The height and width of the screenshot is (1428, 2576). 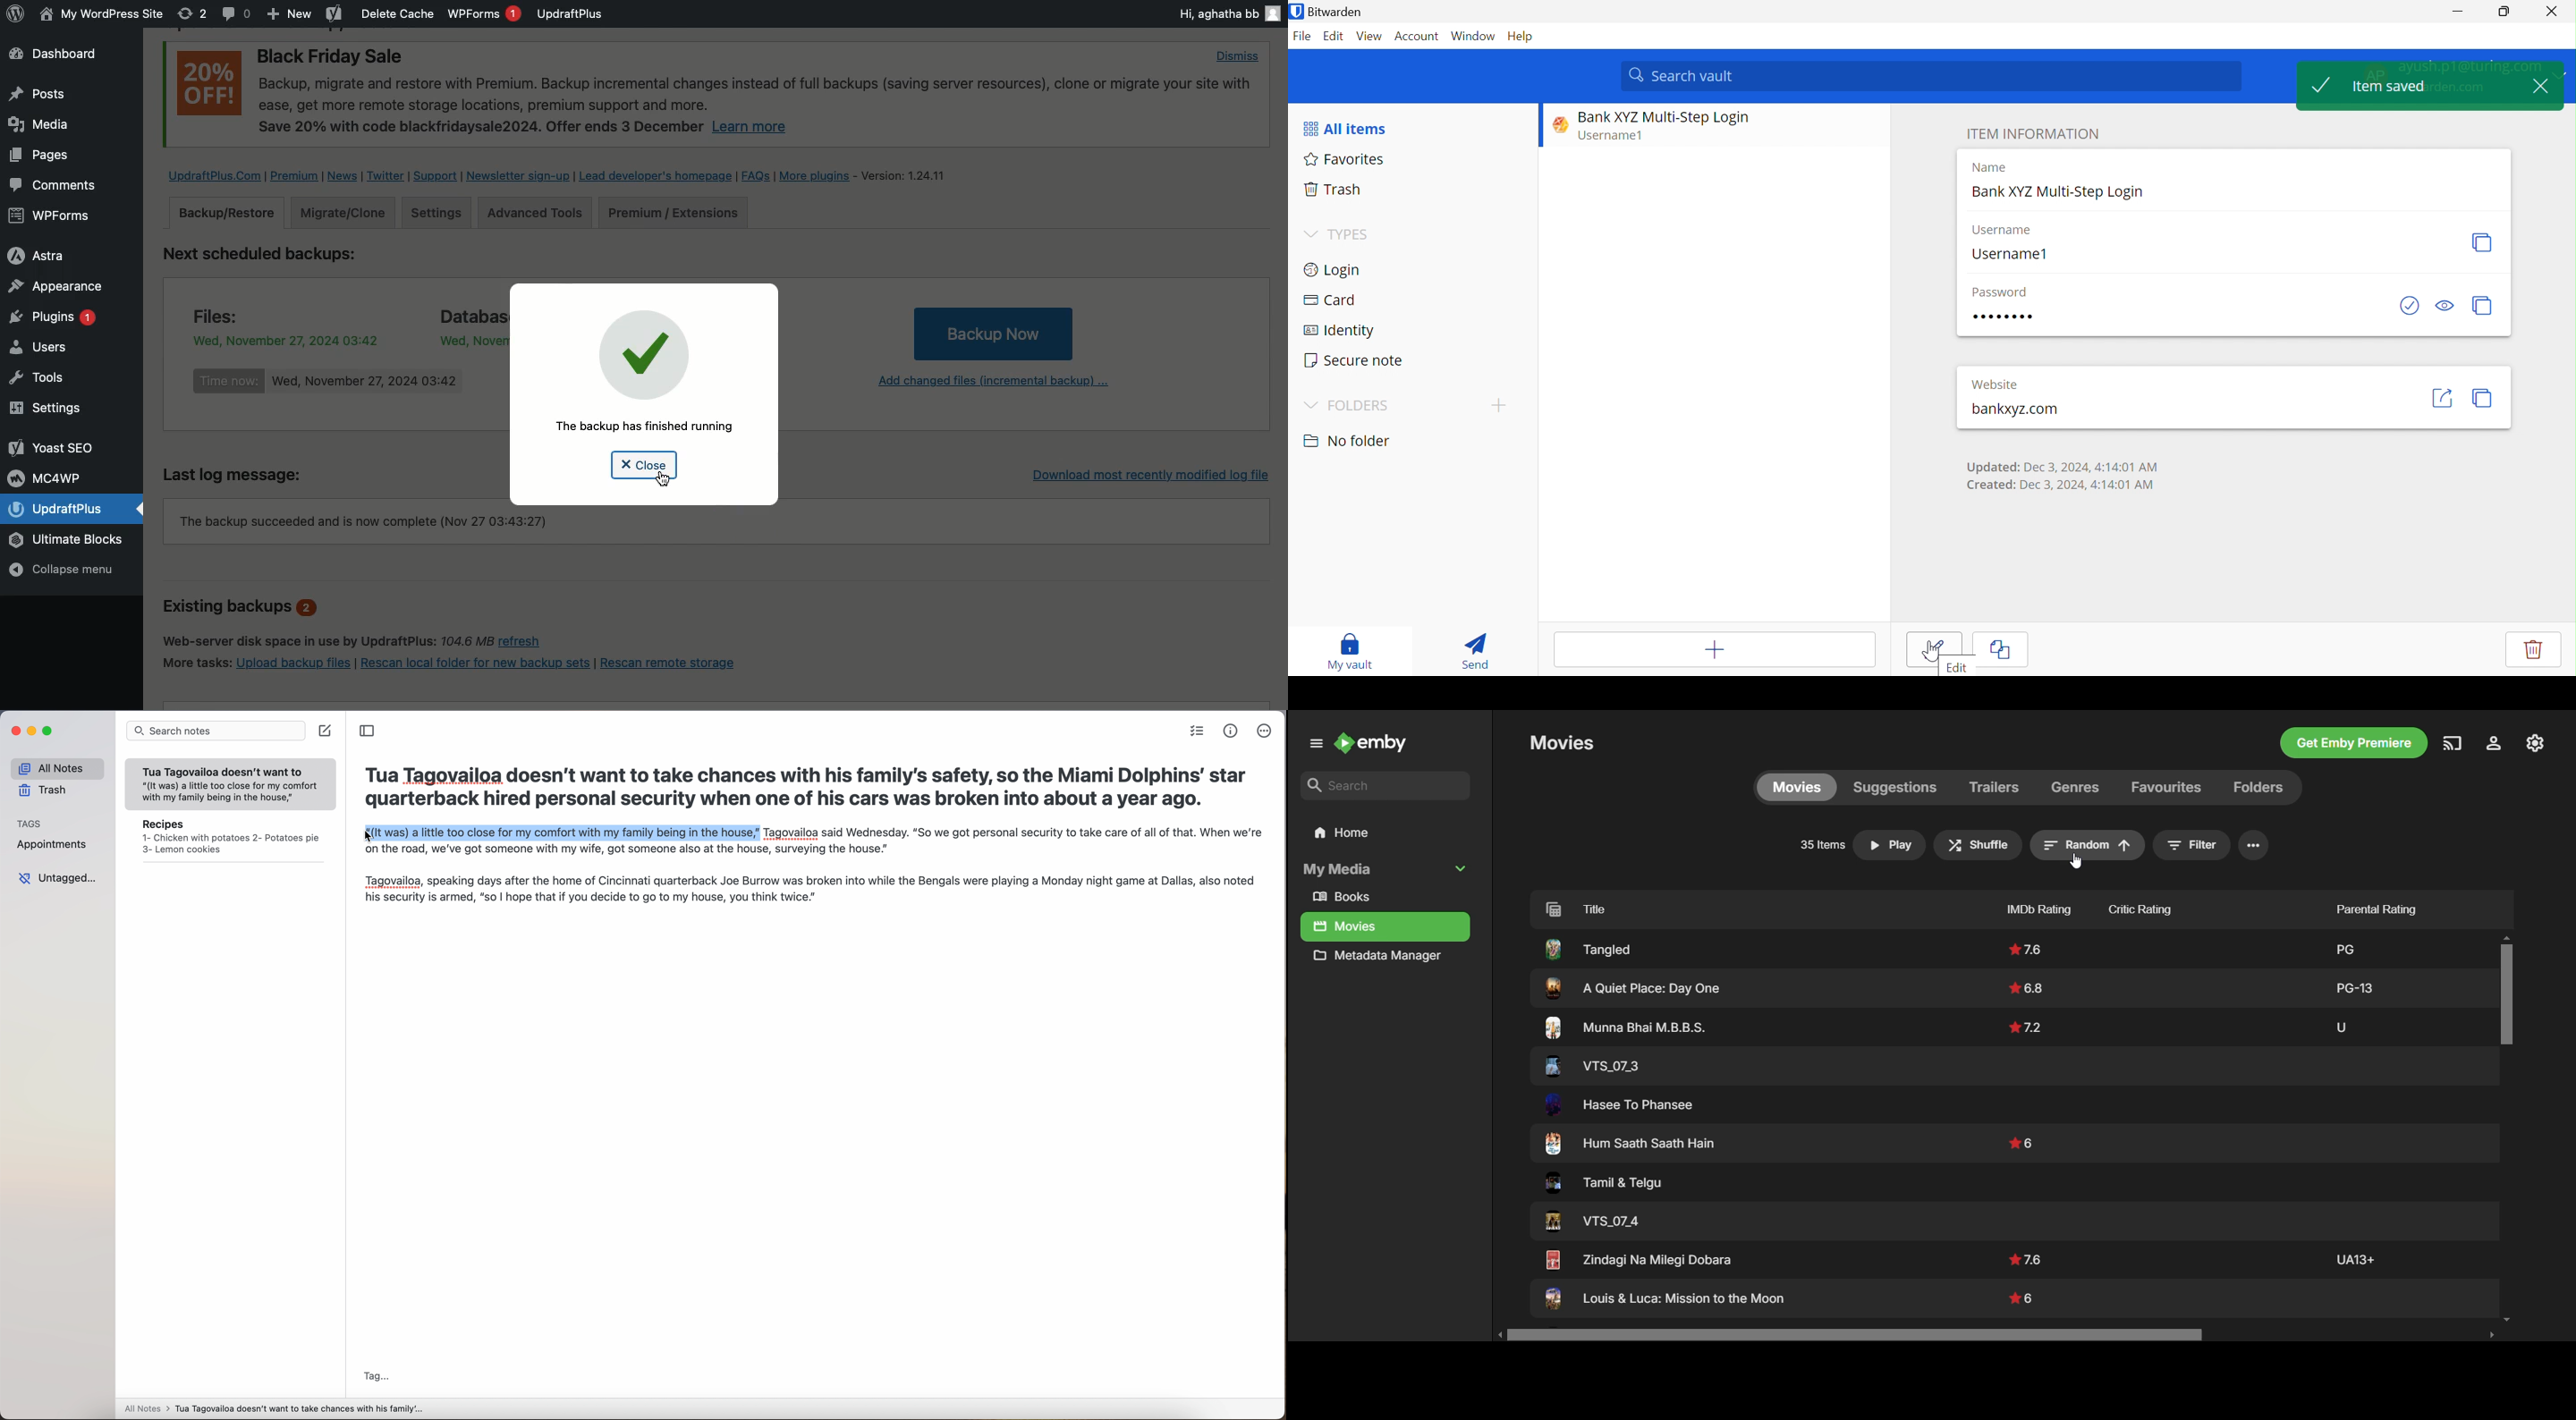 I want to click on trash, so click(x=44, y=790).